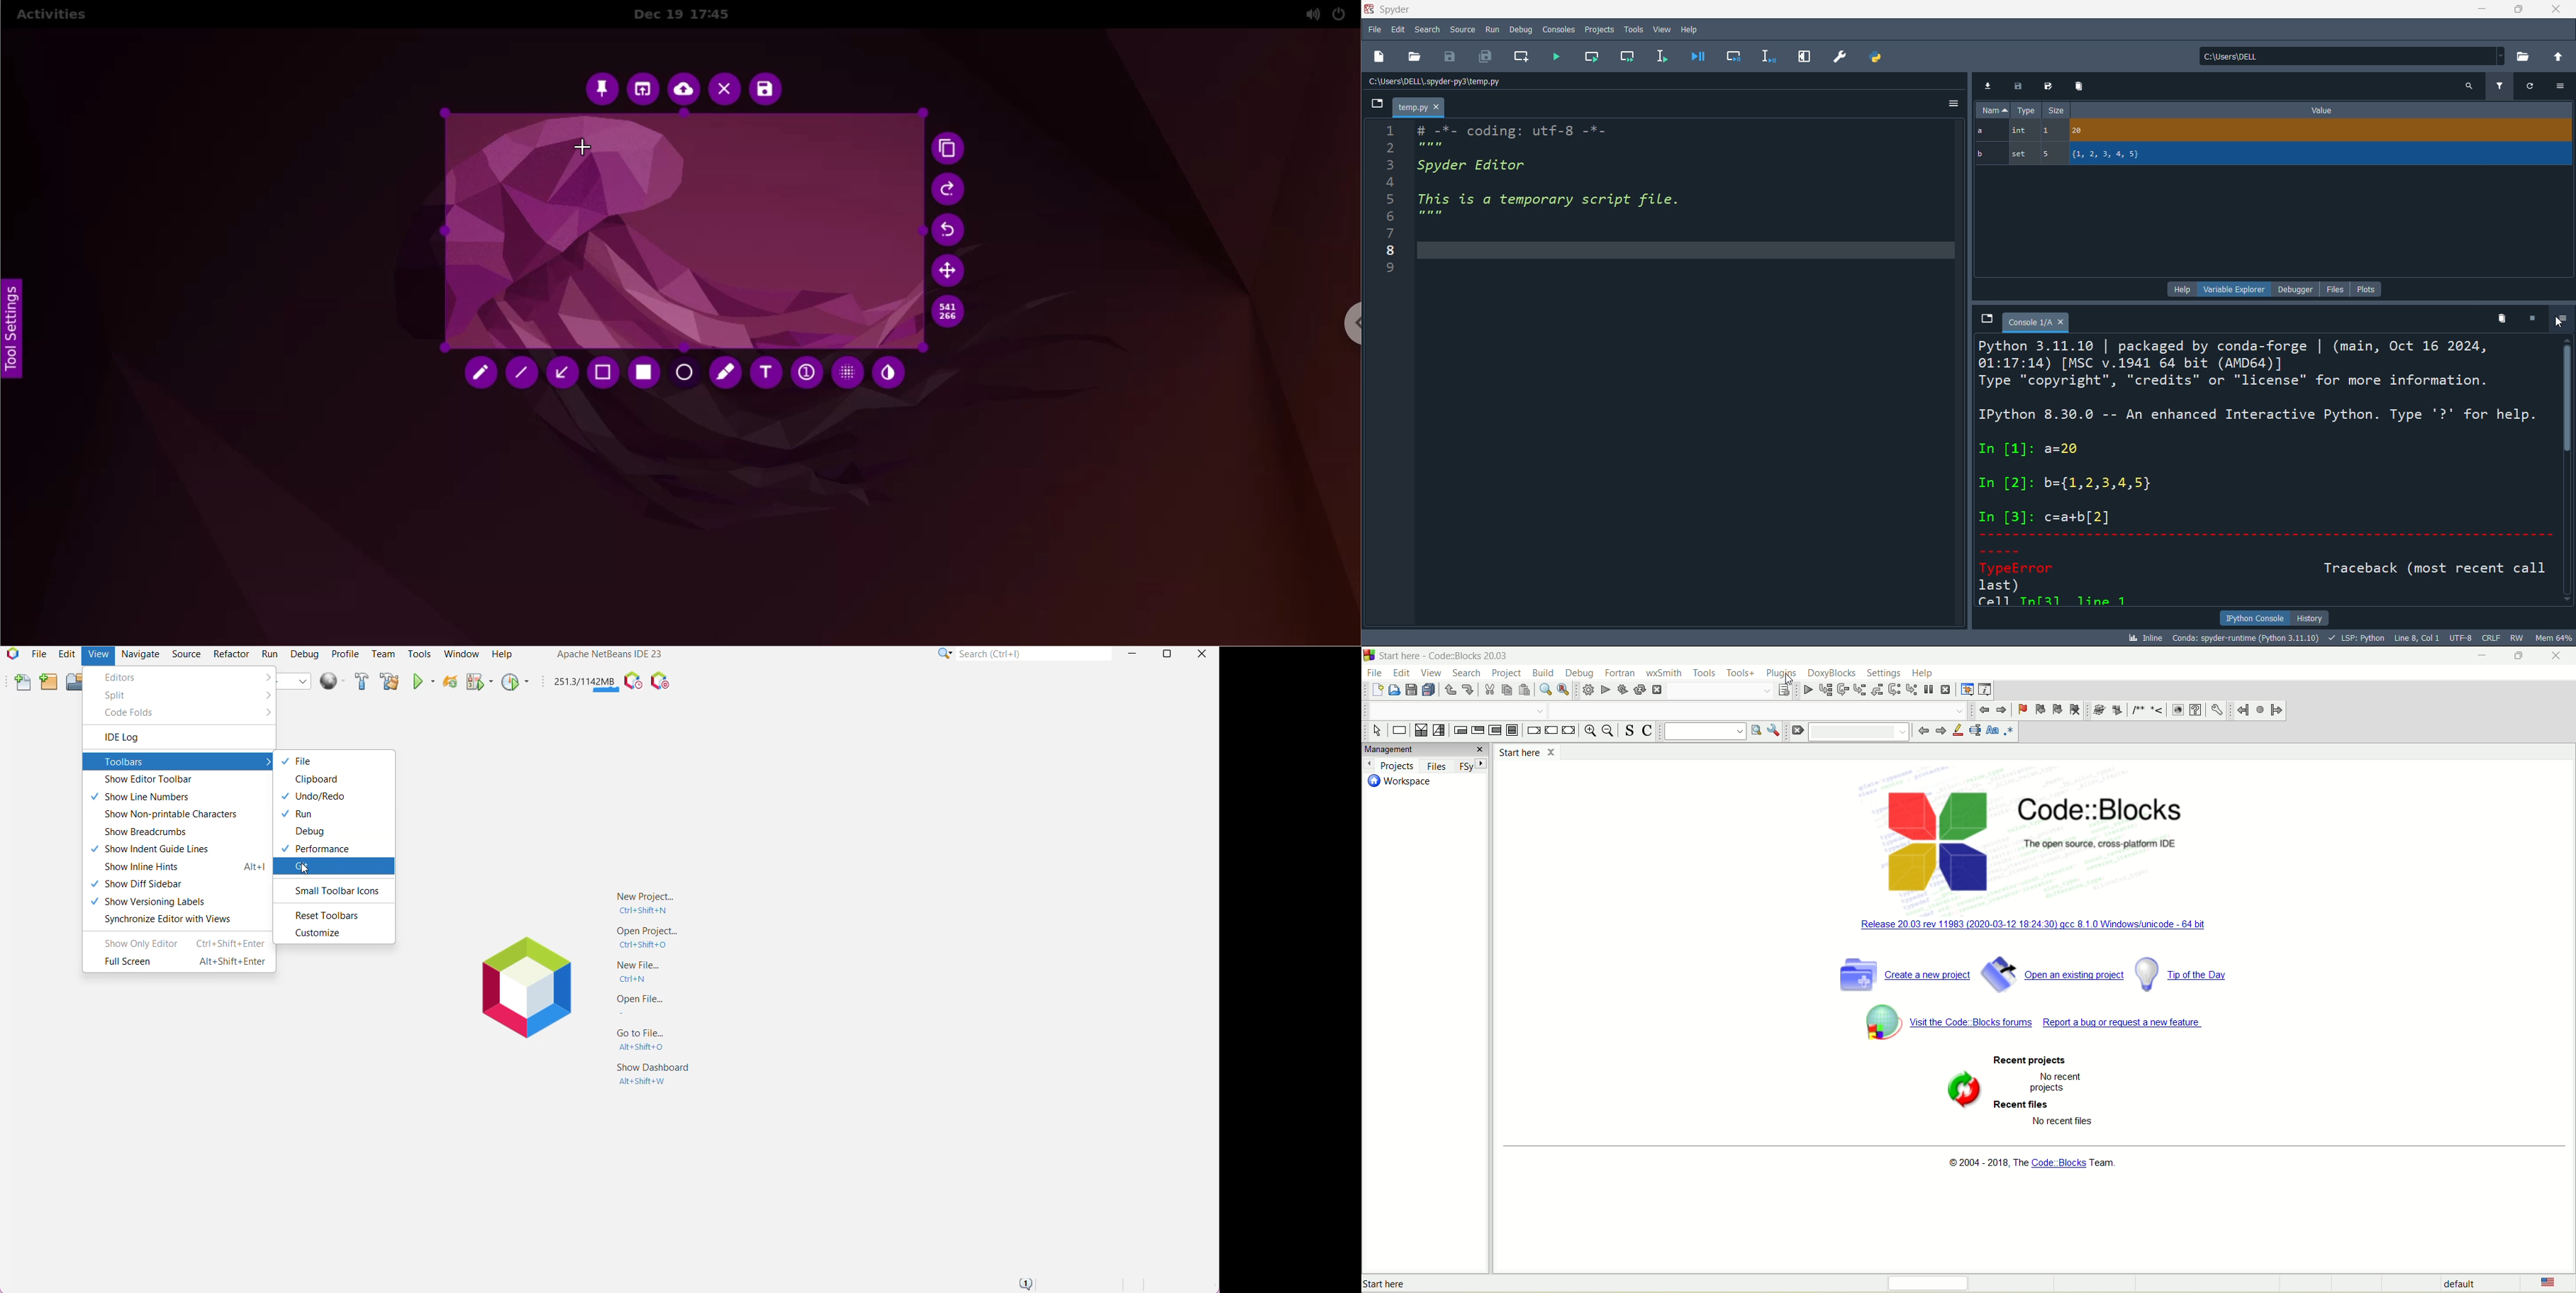  What do you see at coordinates (1757, 710) in the screenshot?
I see `Code completion compiler` at bounding box center [1757, 710].